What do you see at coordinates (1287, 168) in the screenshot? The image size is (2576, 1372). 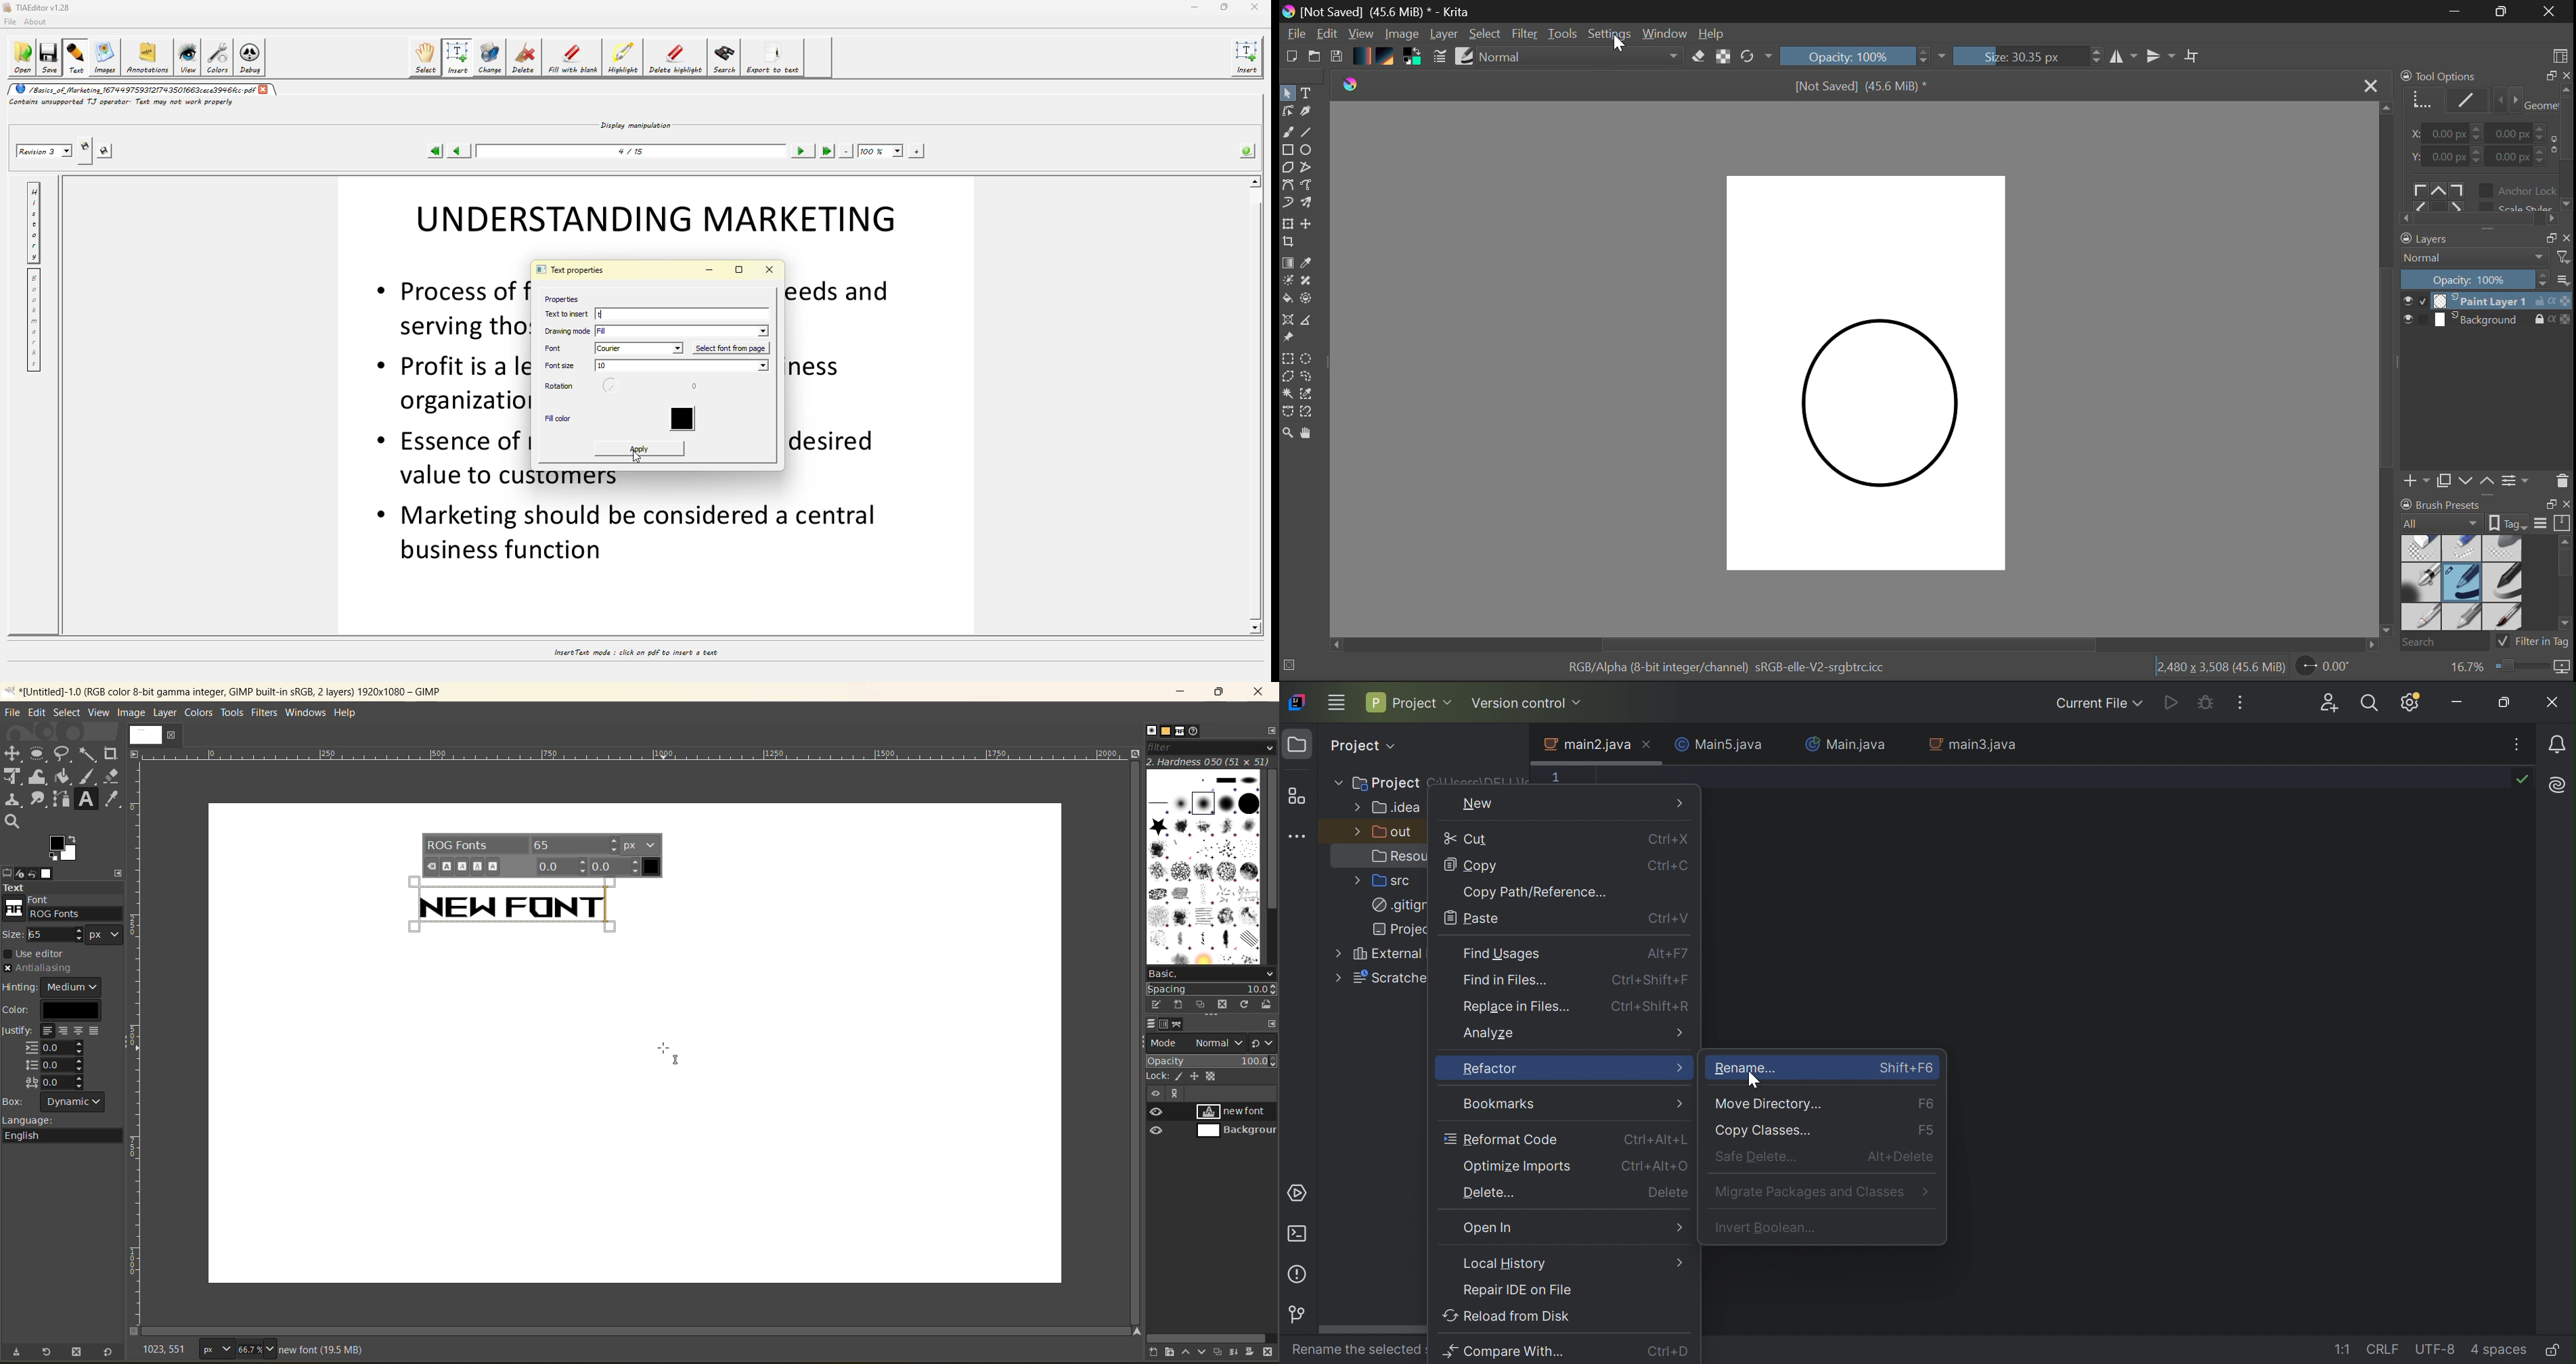 I see `Polygon` at bounding box center [1287, 168].